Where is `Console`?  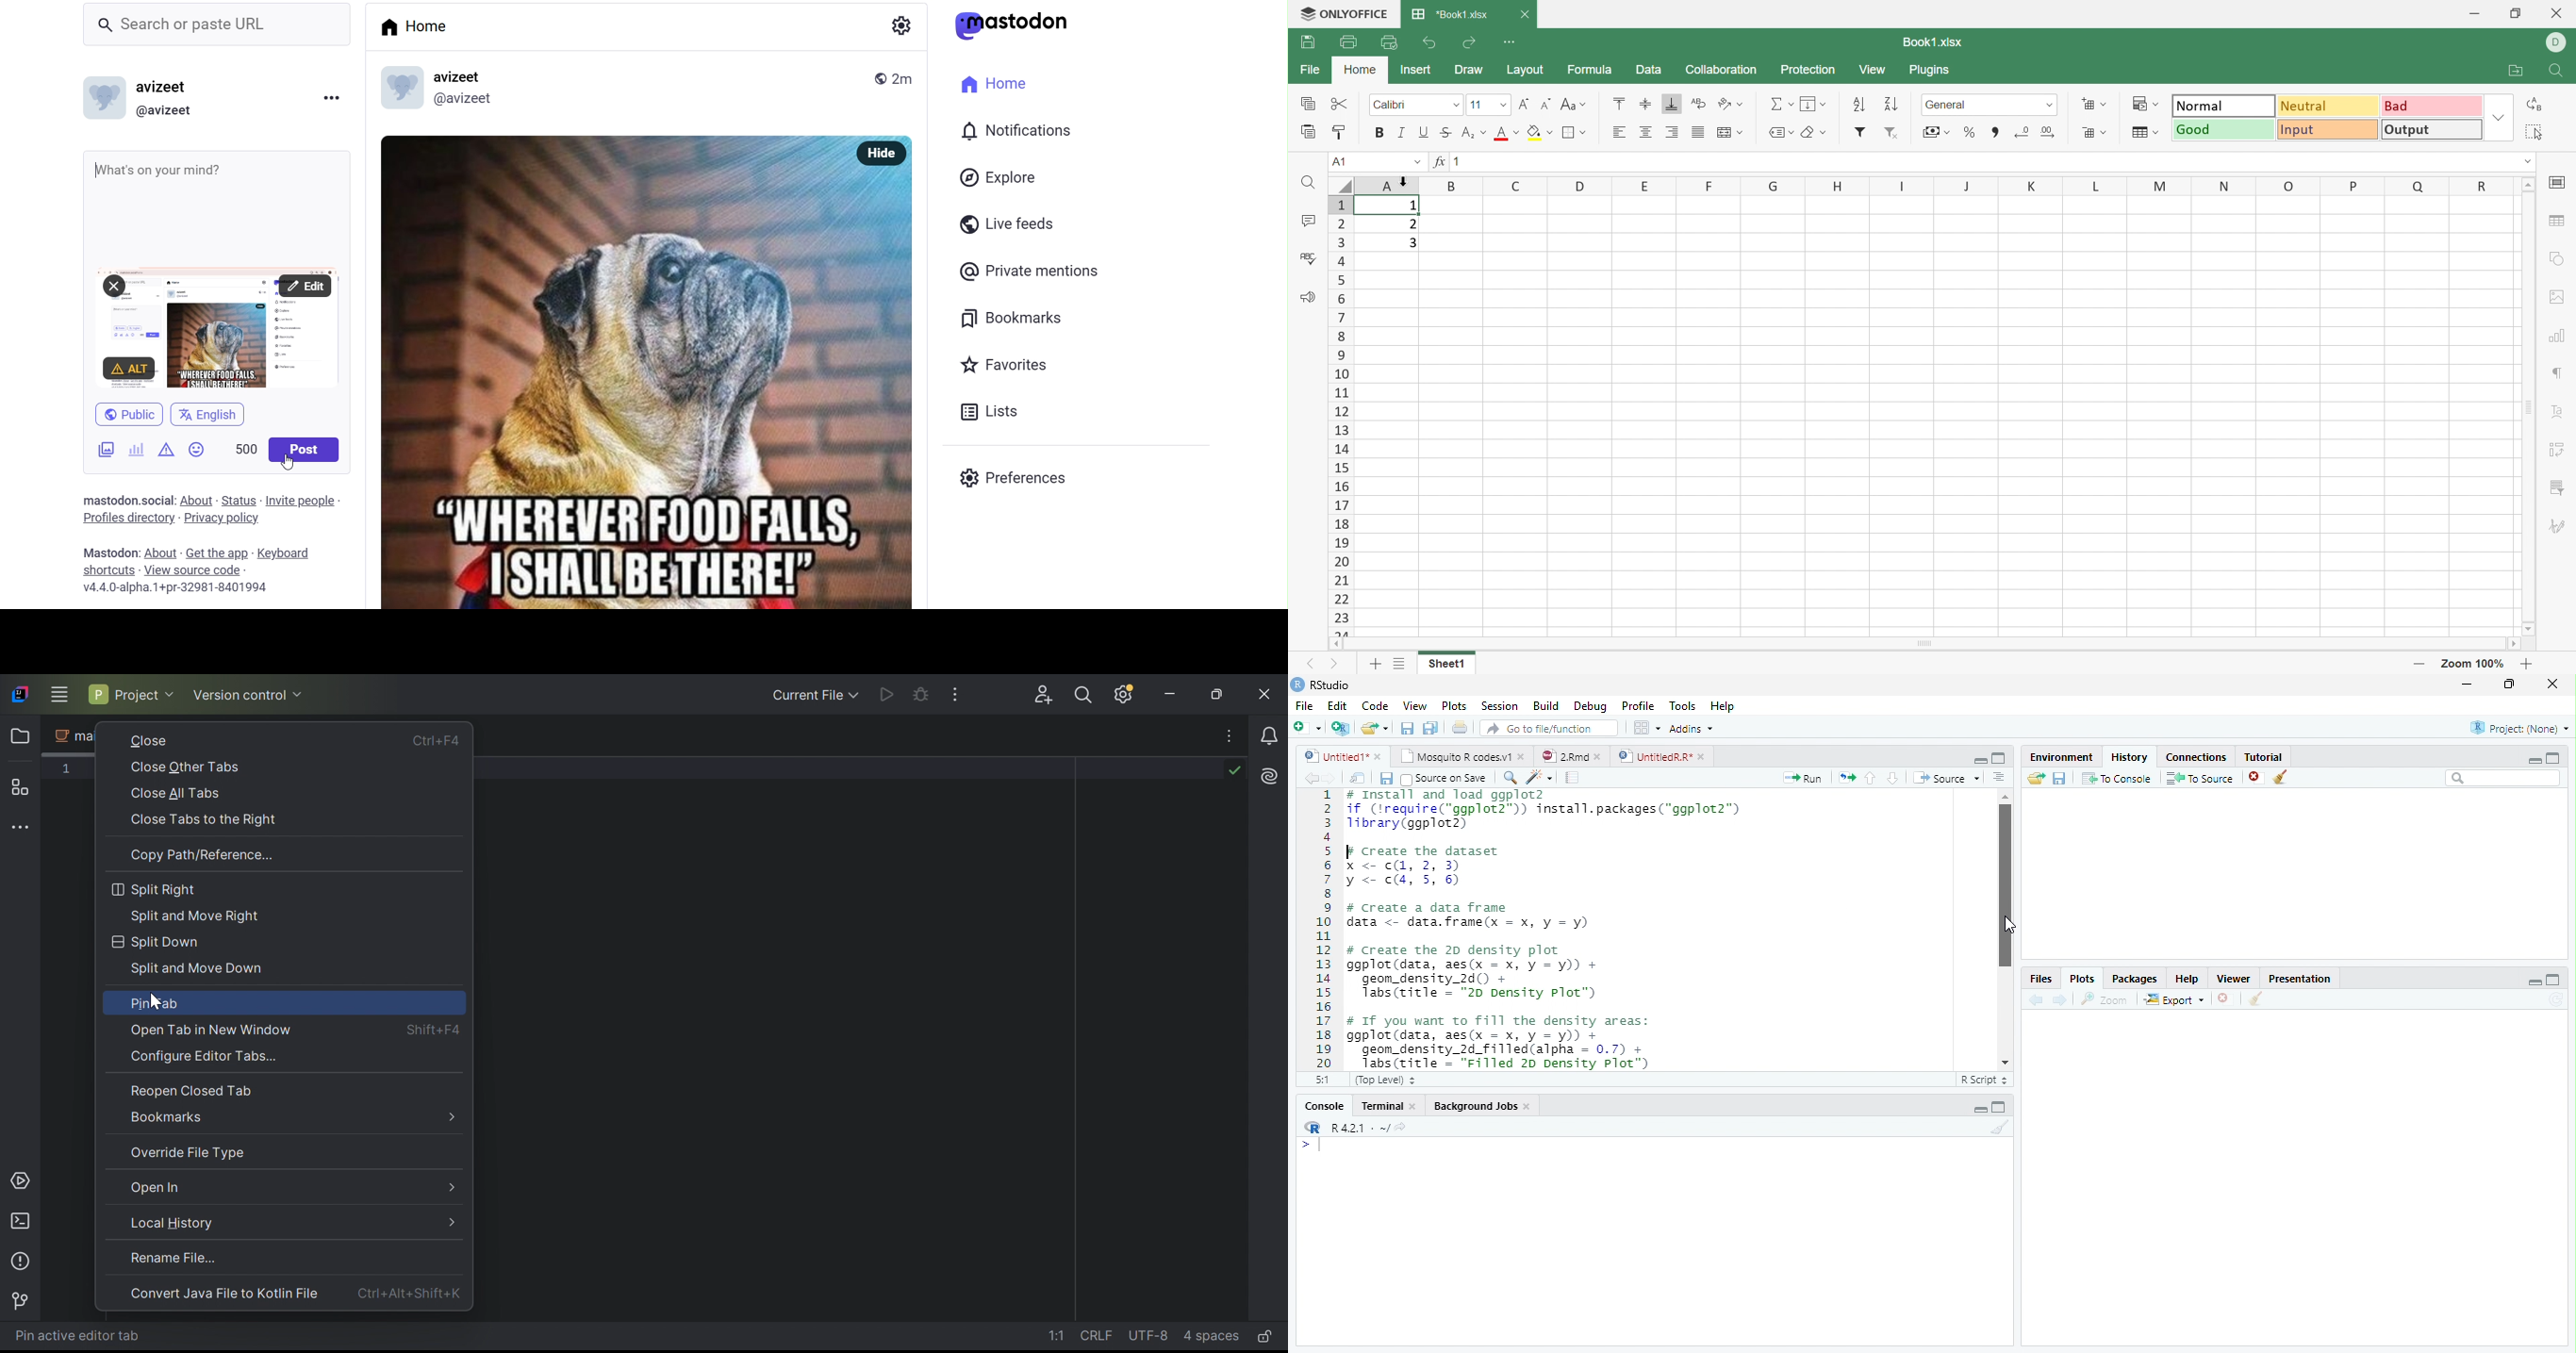 Console is located at coordinates (1324, 1107).